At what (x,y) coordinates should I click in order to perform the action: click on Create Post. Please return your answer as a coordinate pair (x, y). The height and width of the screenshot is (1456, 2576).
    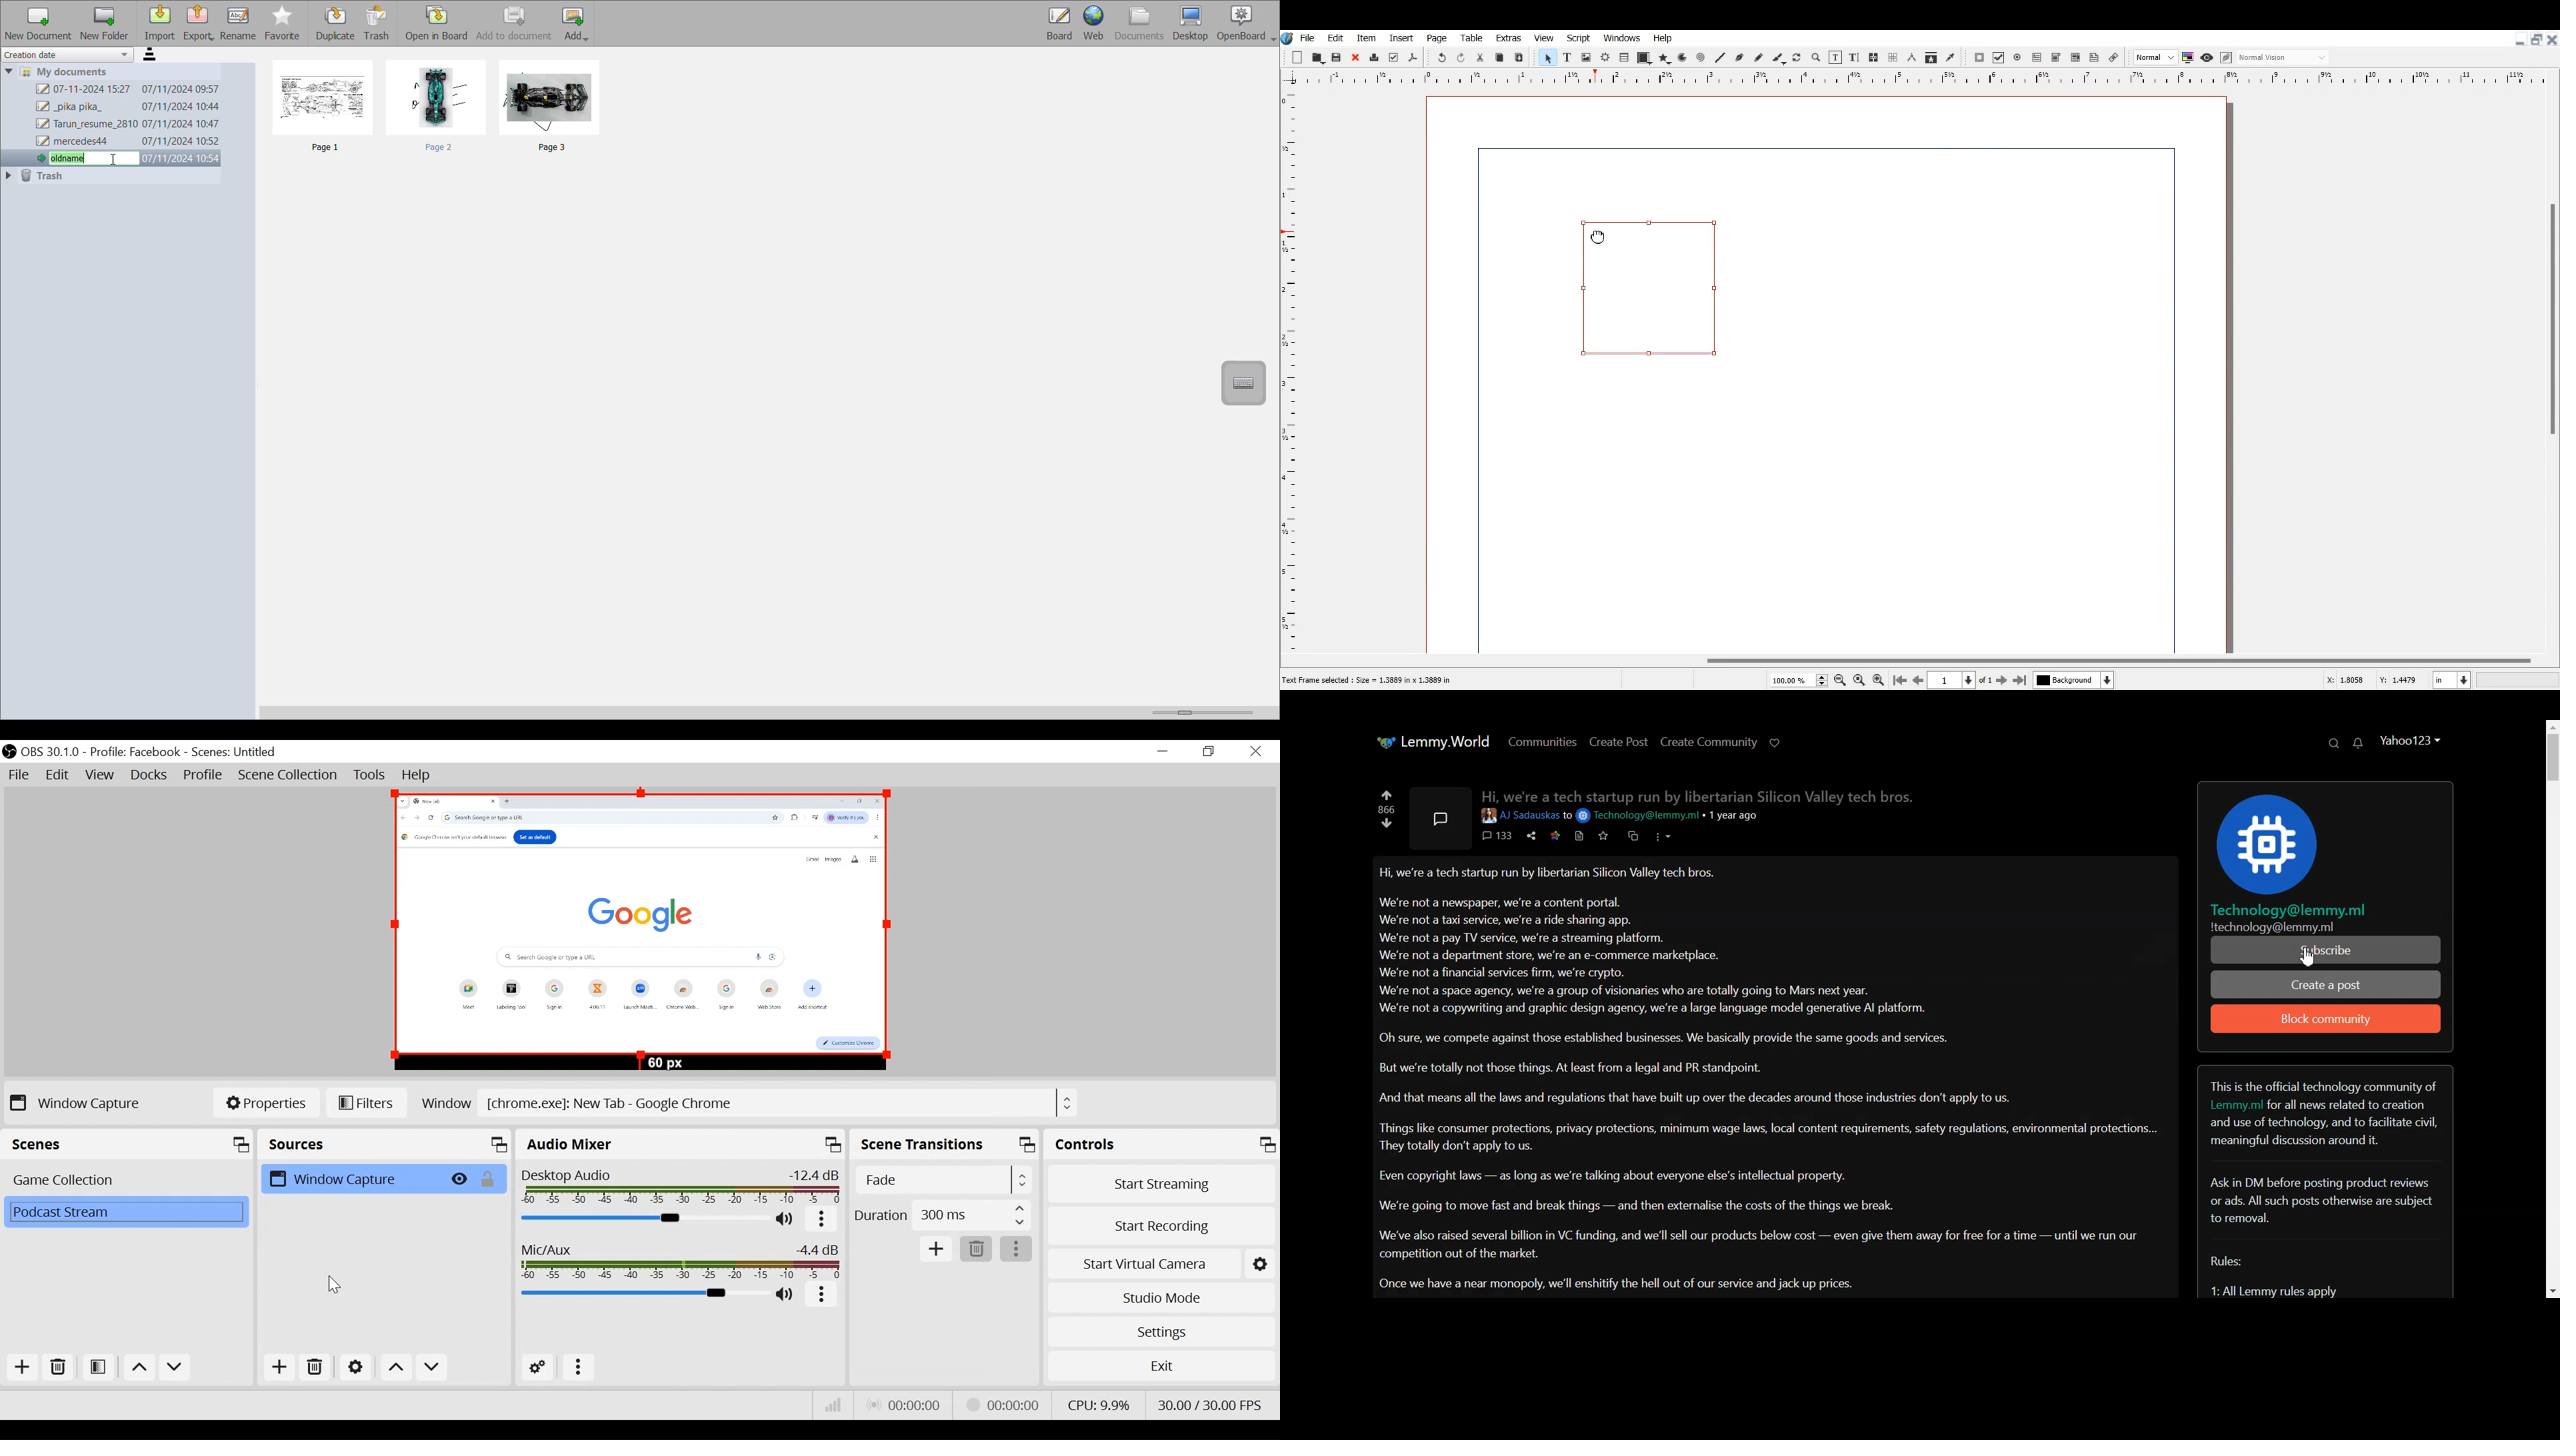
    Looking at the image, I should click on (2327, 985).